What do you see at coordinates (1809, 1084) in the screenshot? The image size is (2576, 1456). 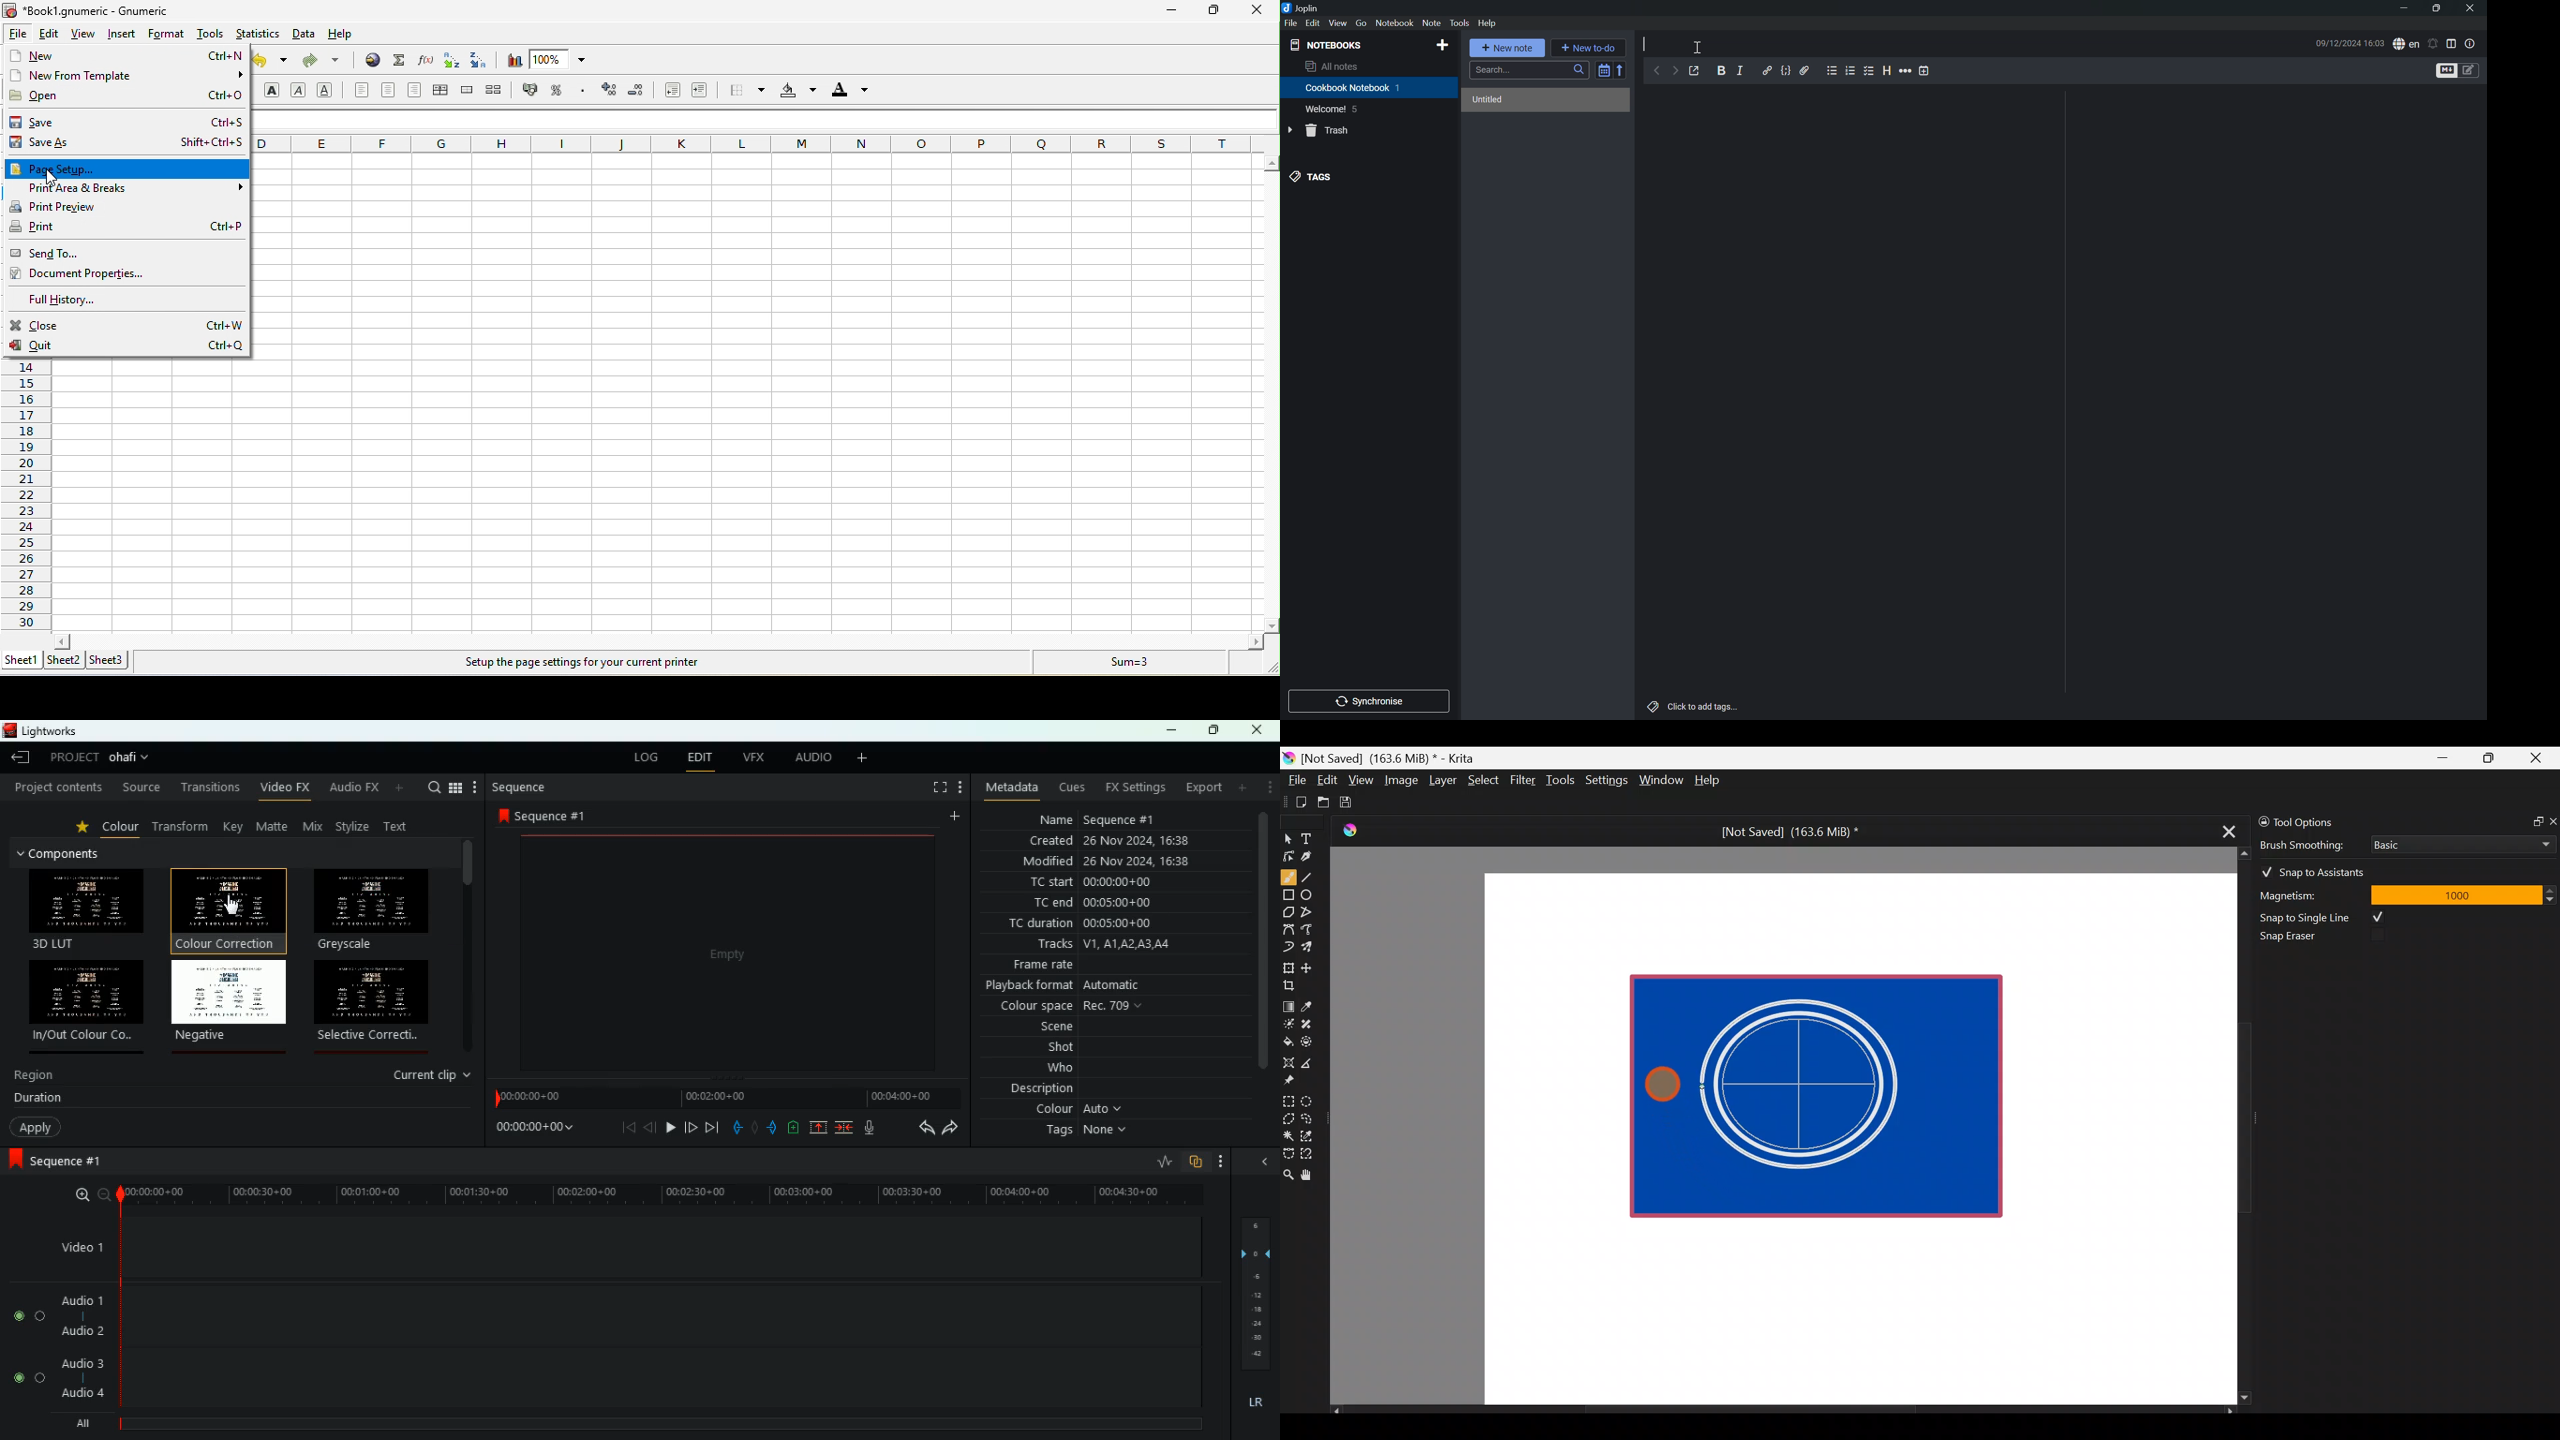 I see `Concentric circle drawn on canvas` at bounding box center [1809, 1084].